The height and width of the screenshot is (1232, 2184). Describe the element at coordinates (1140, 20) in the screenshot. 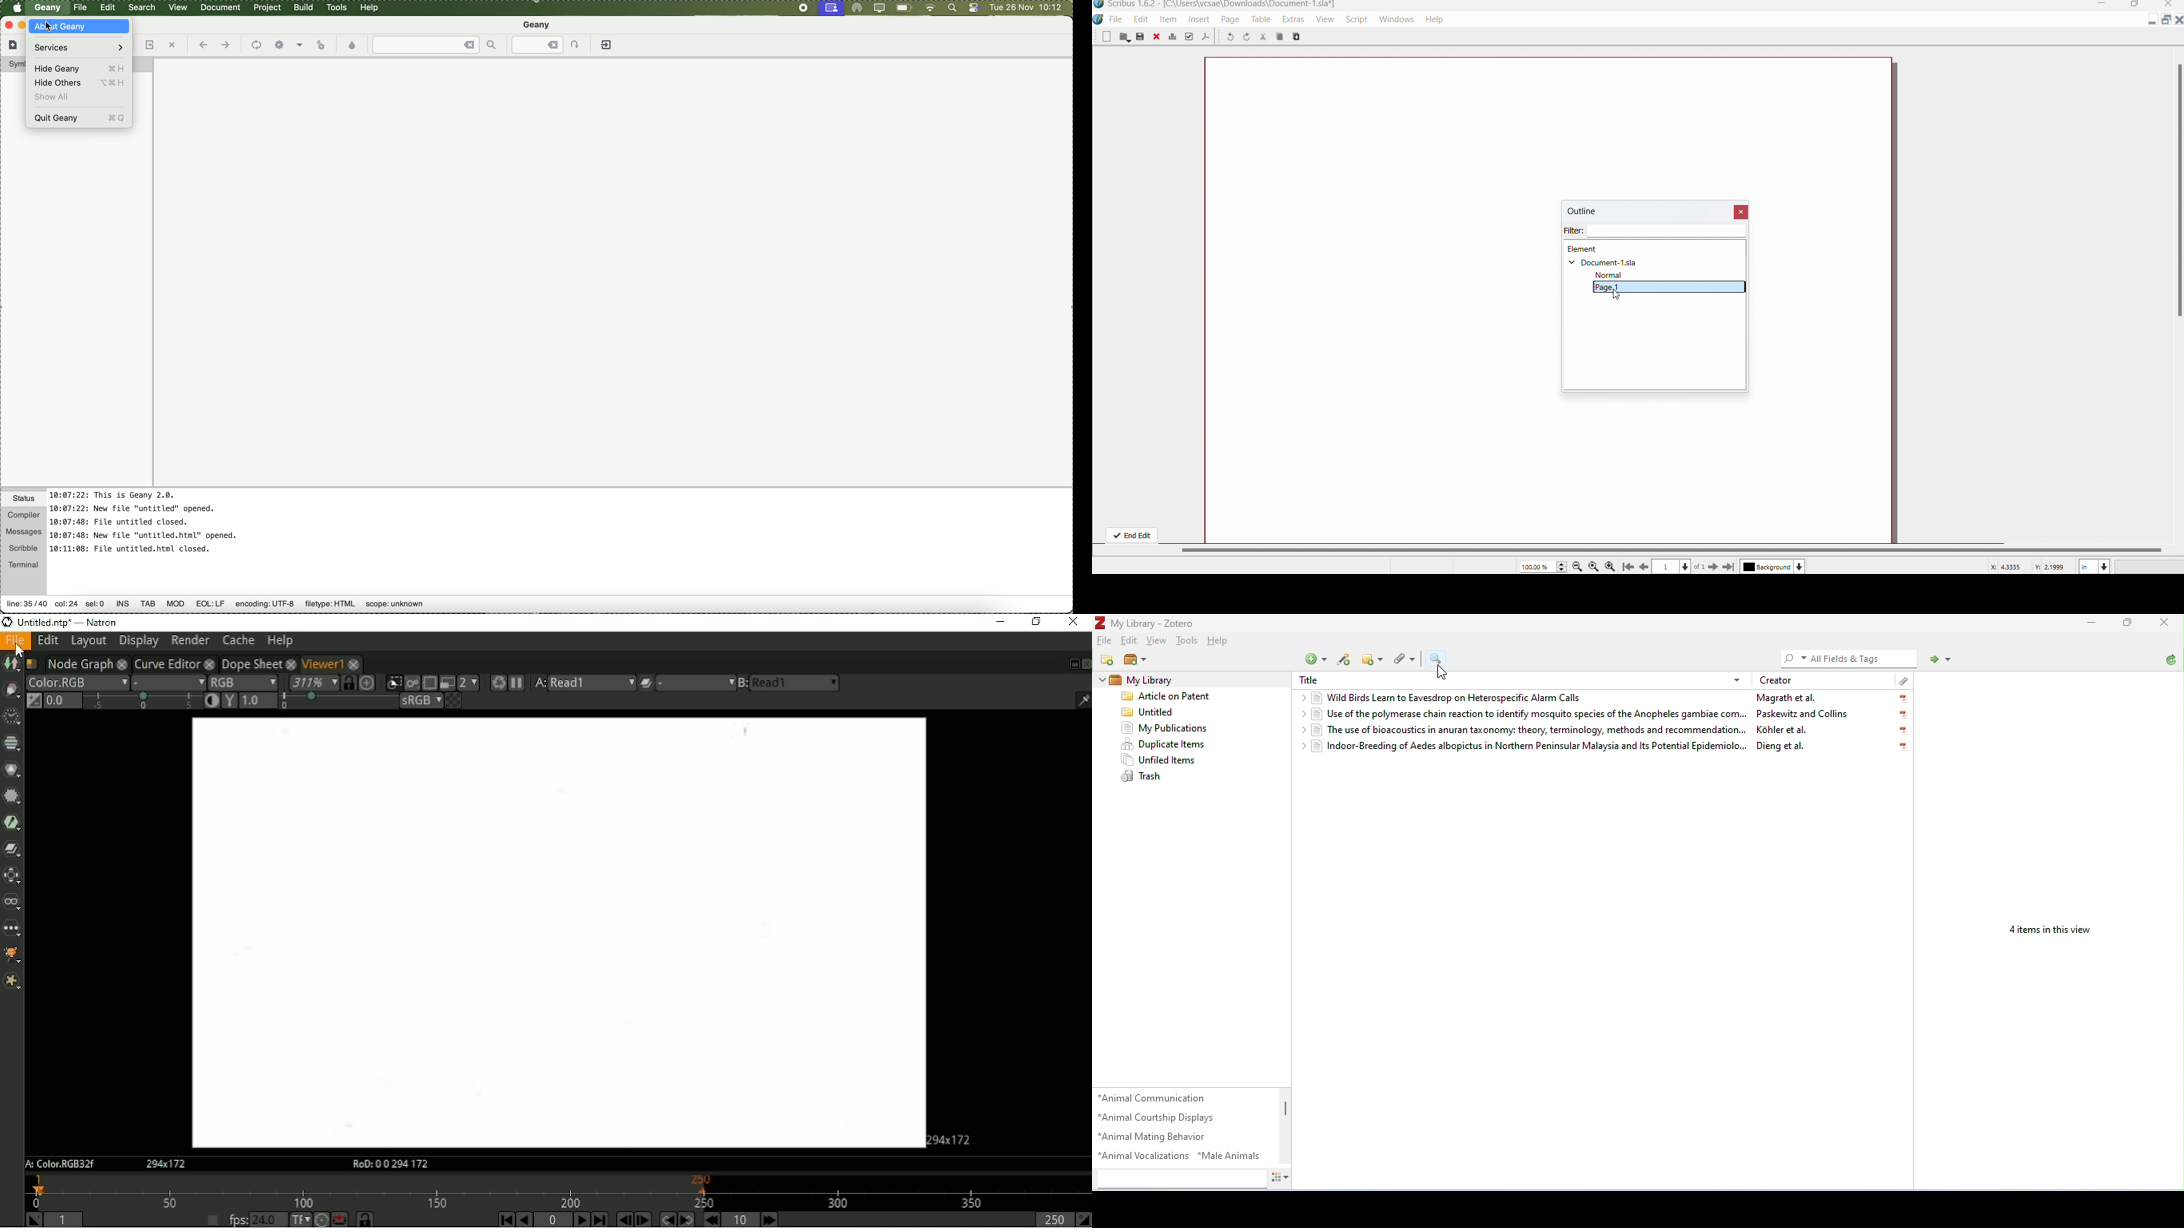

I see `Edit` at that location.